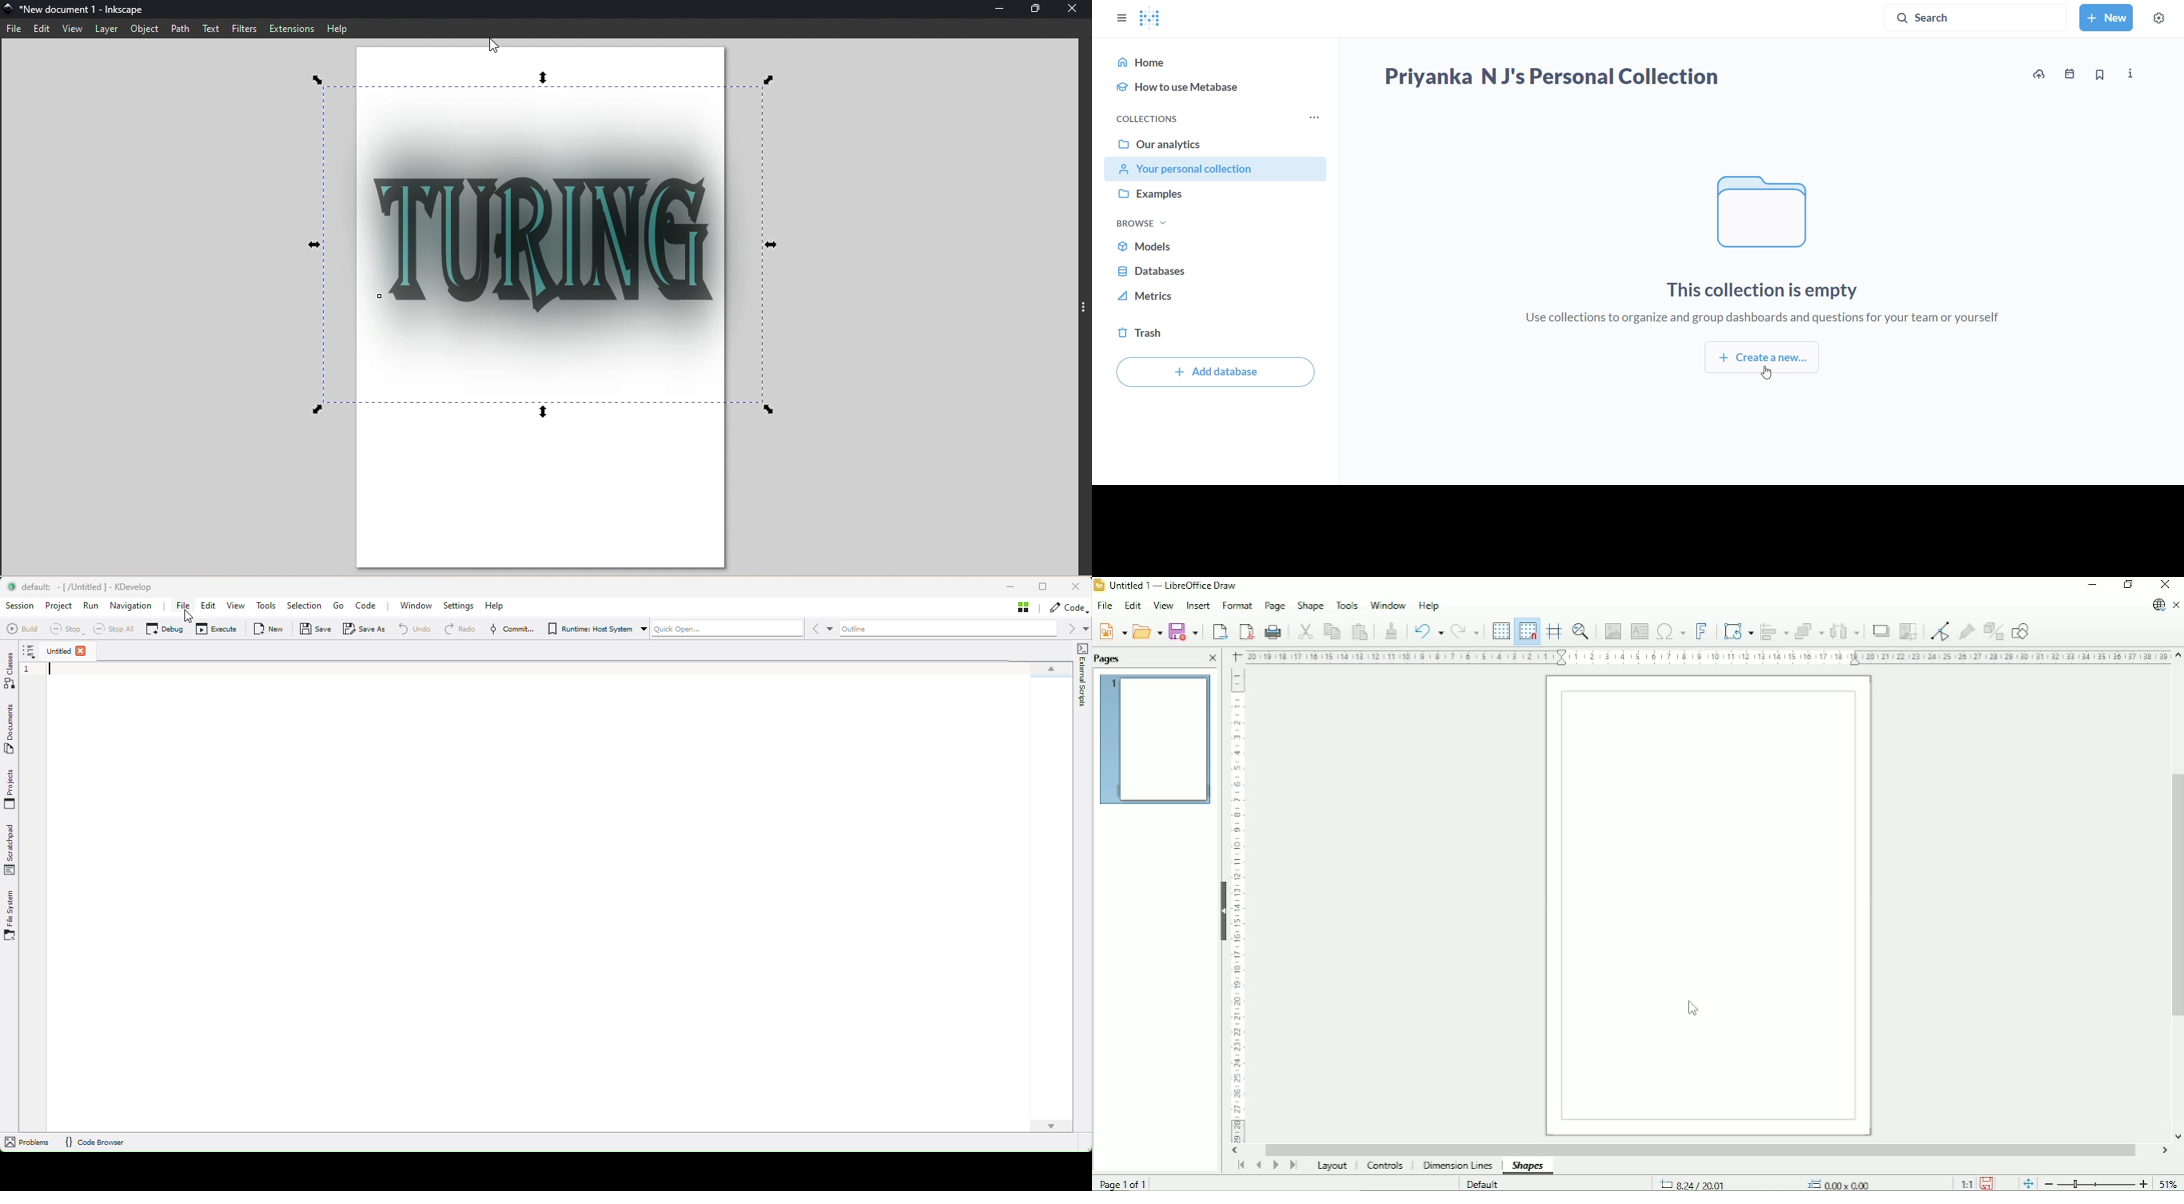 This screenshot has width=2184, height=1204. I want to click on Extensions, so click(293, 28).